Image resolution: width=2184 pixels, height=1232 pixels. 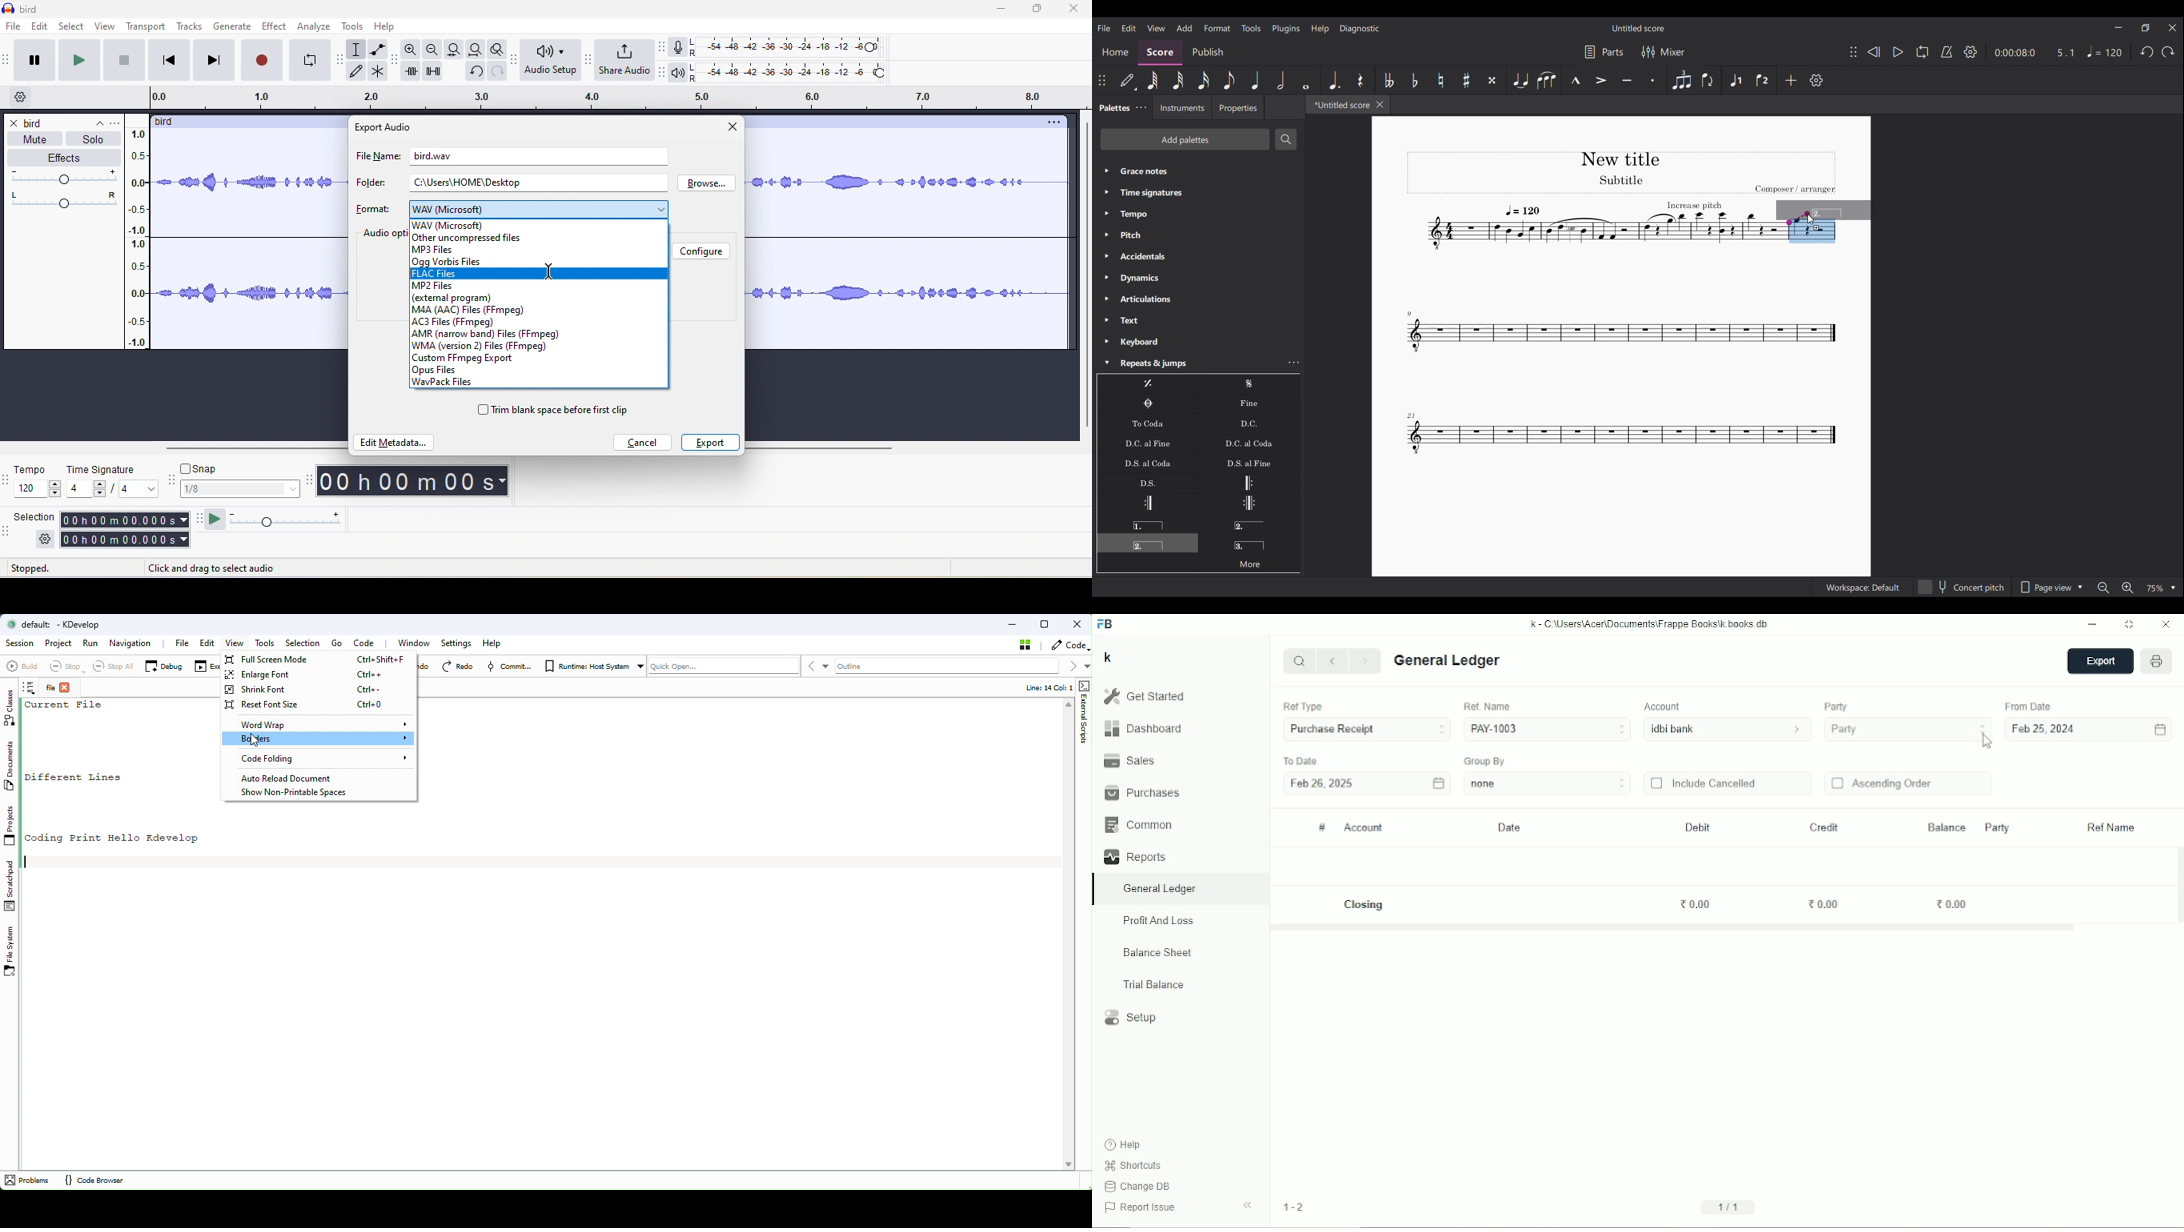 I want to click on Account, so click(x=1664, y=707).